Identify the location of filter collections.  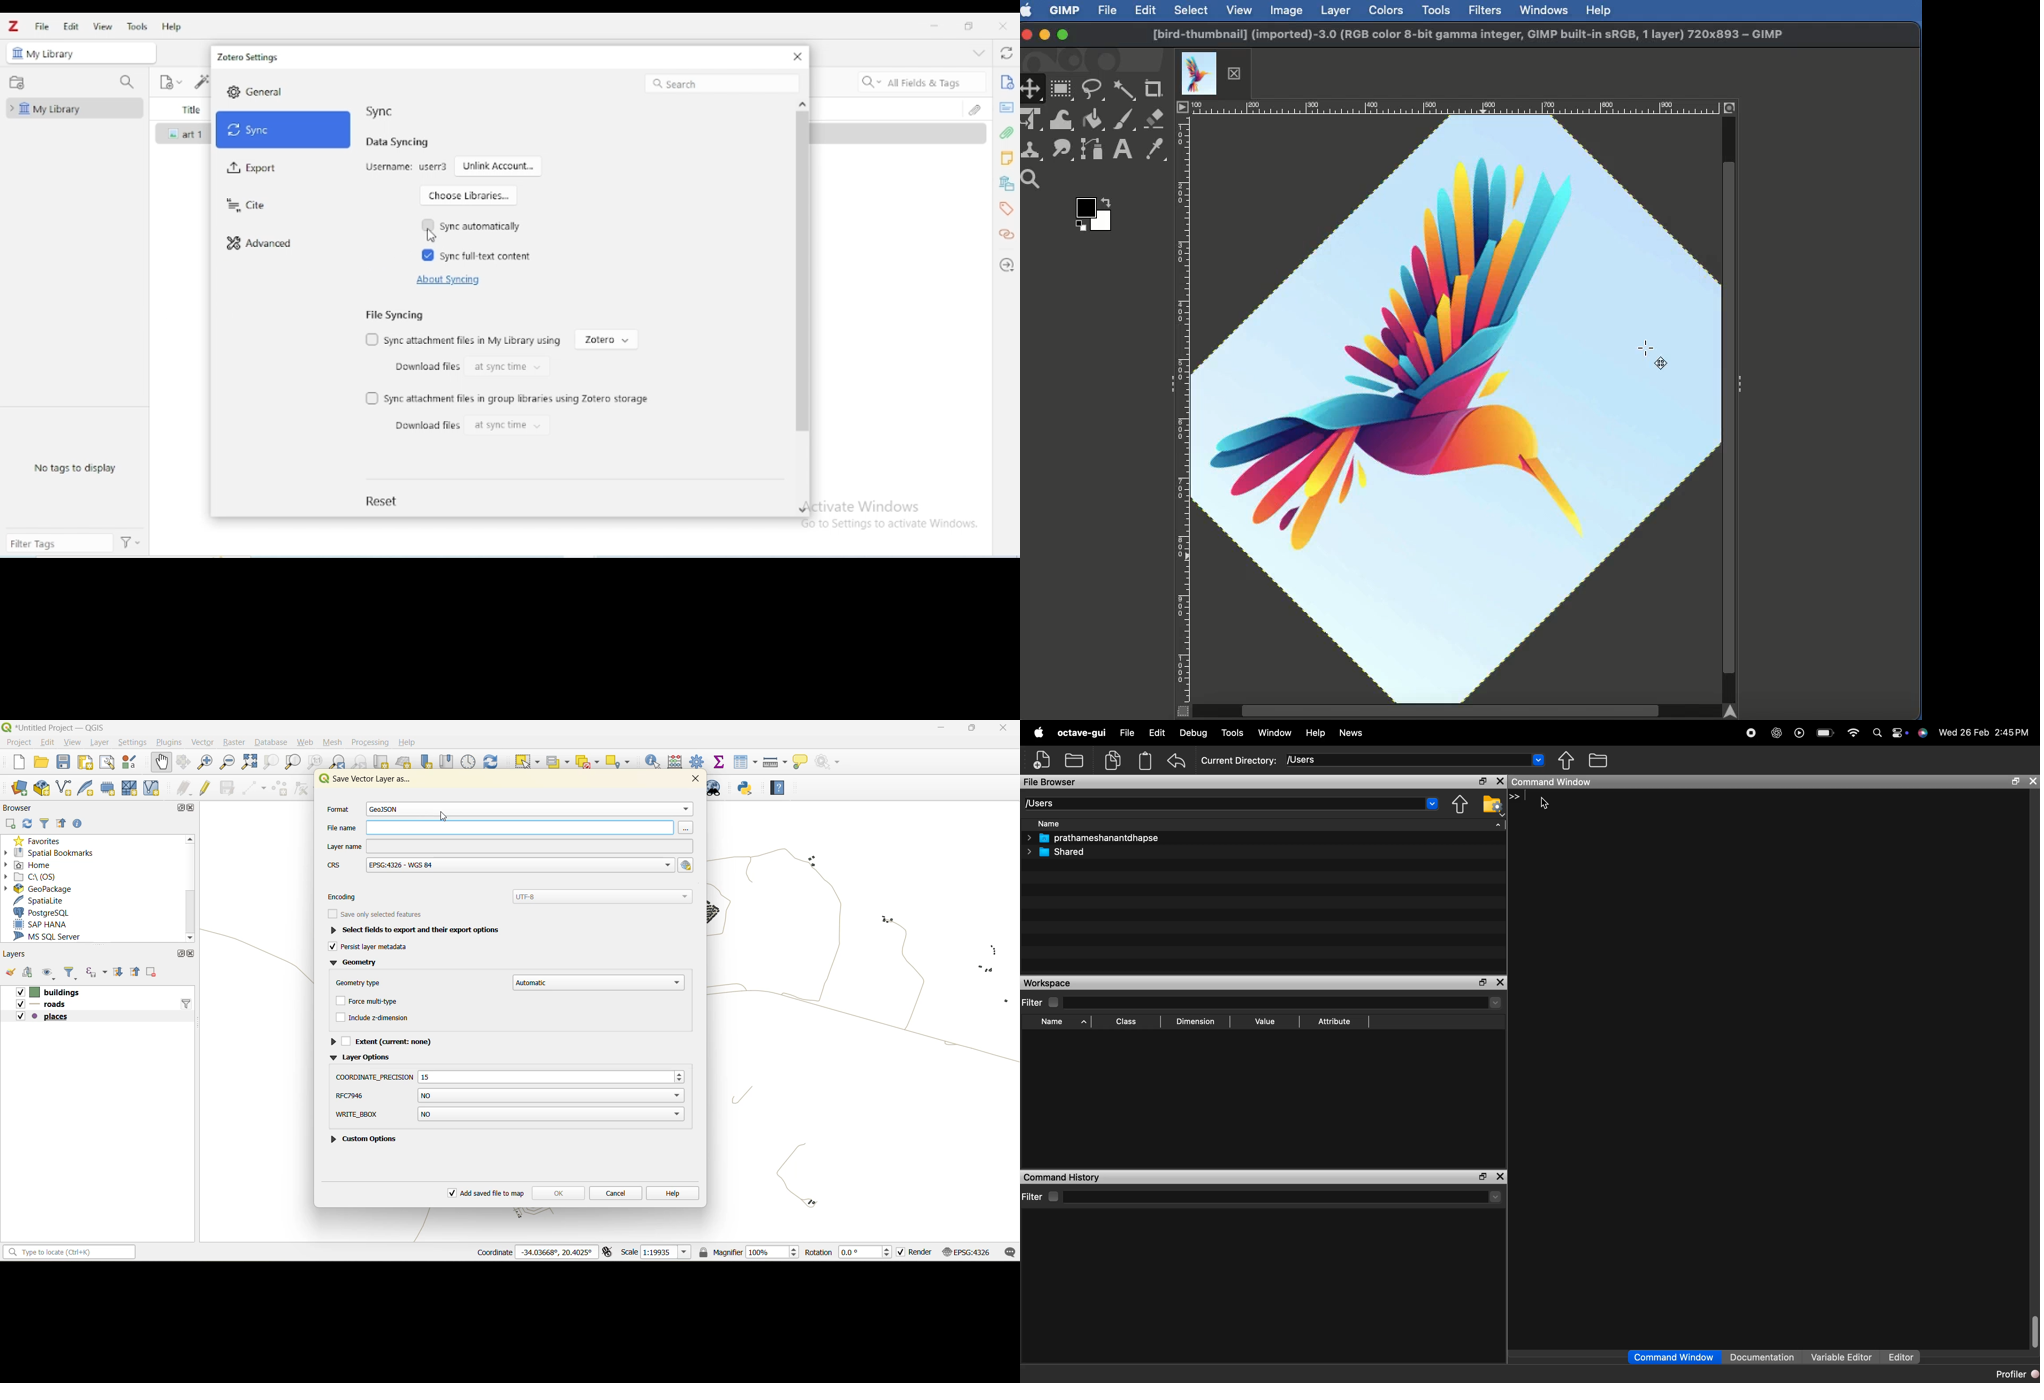
(126, 82).